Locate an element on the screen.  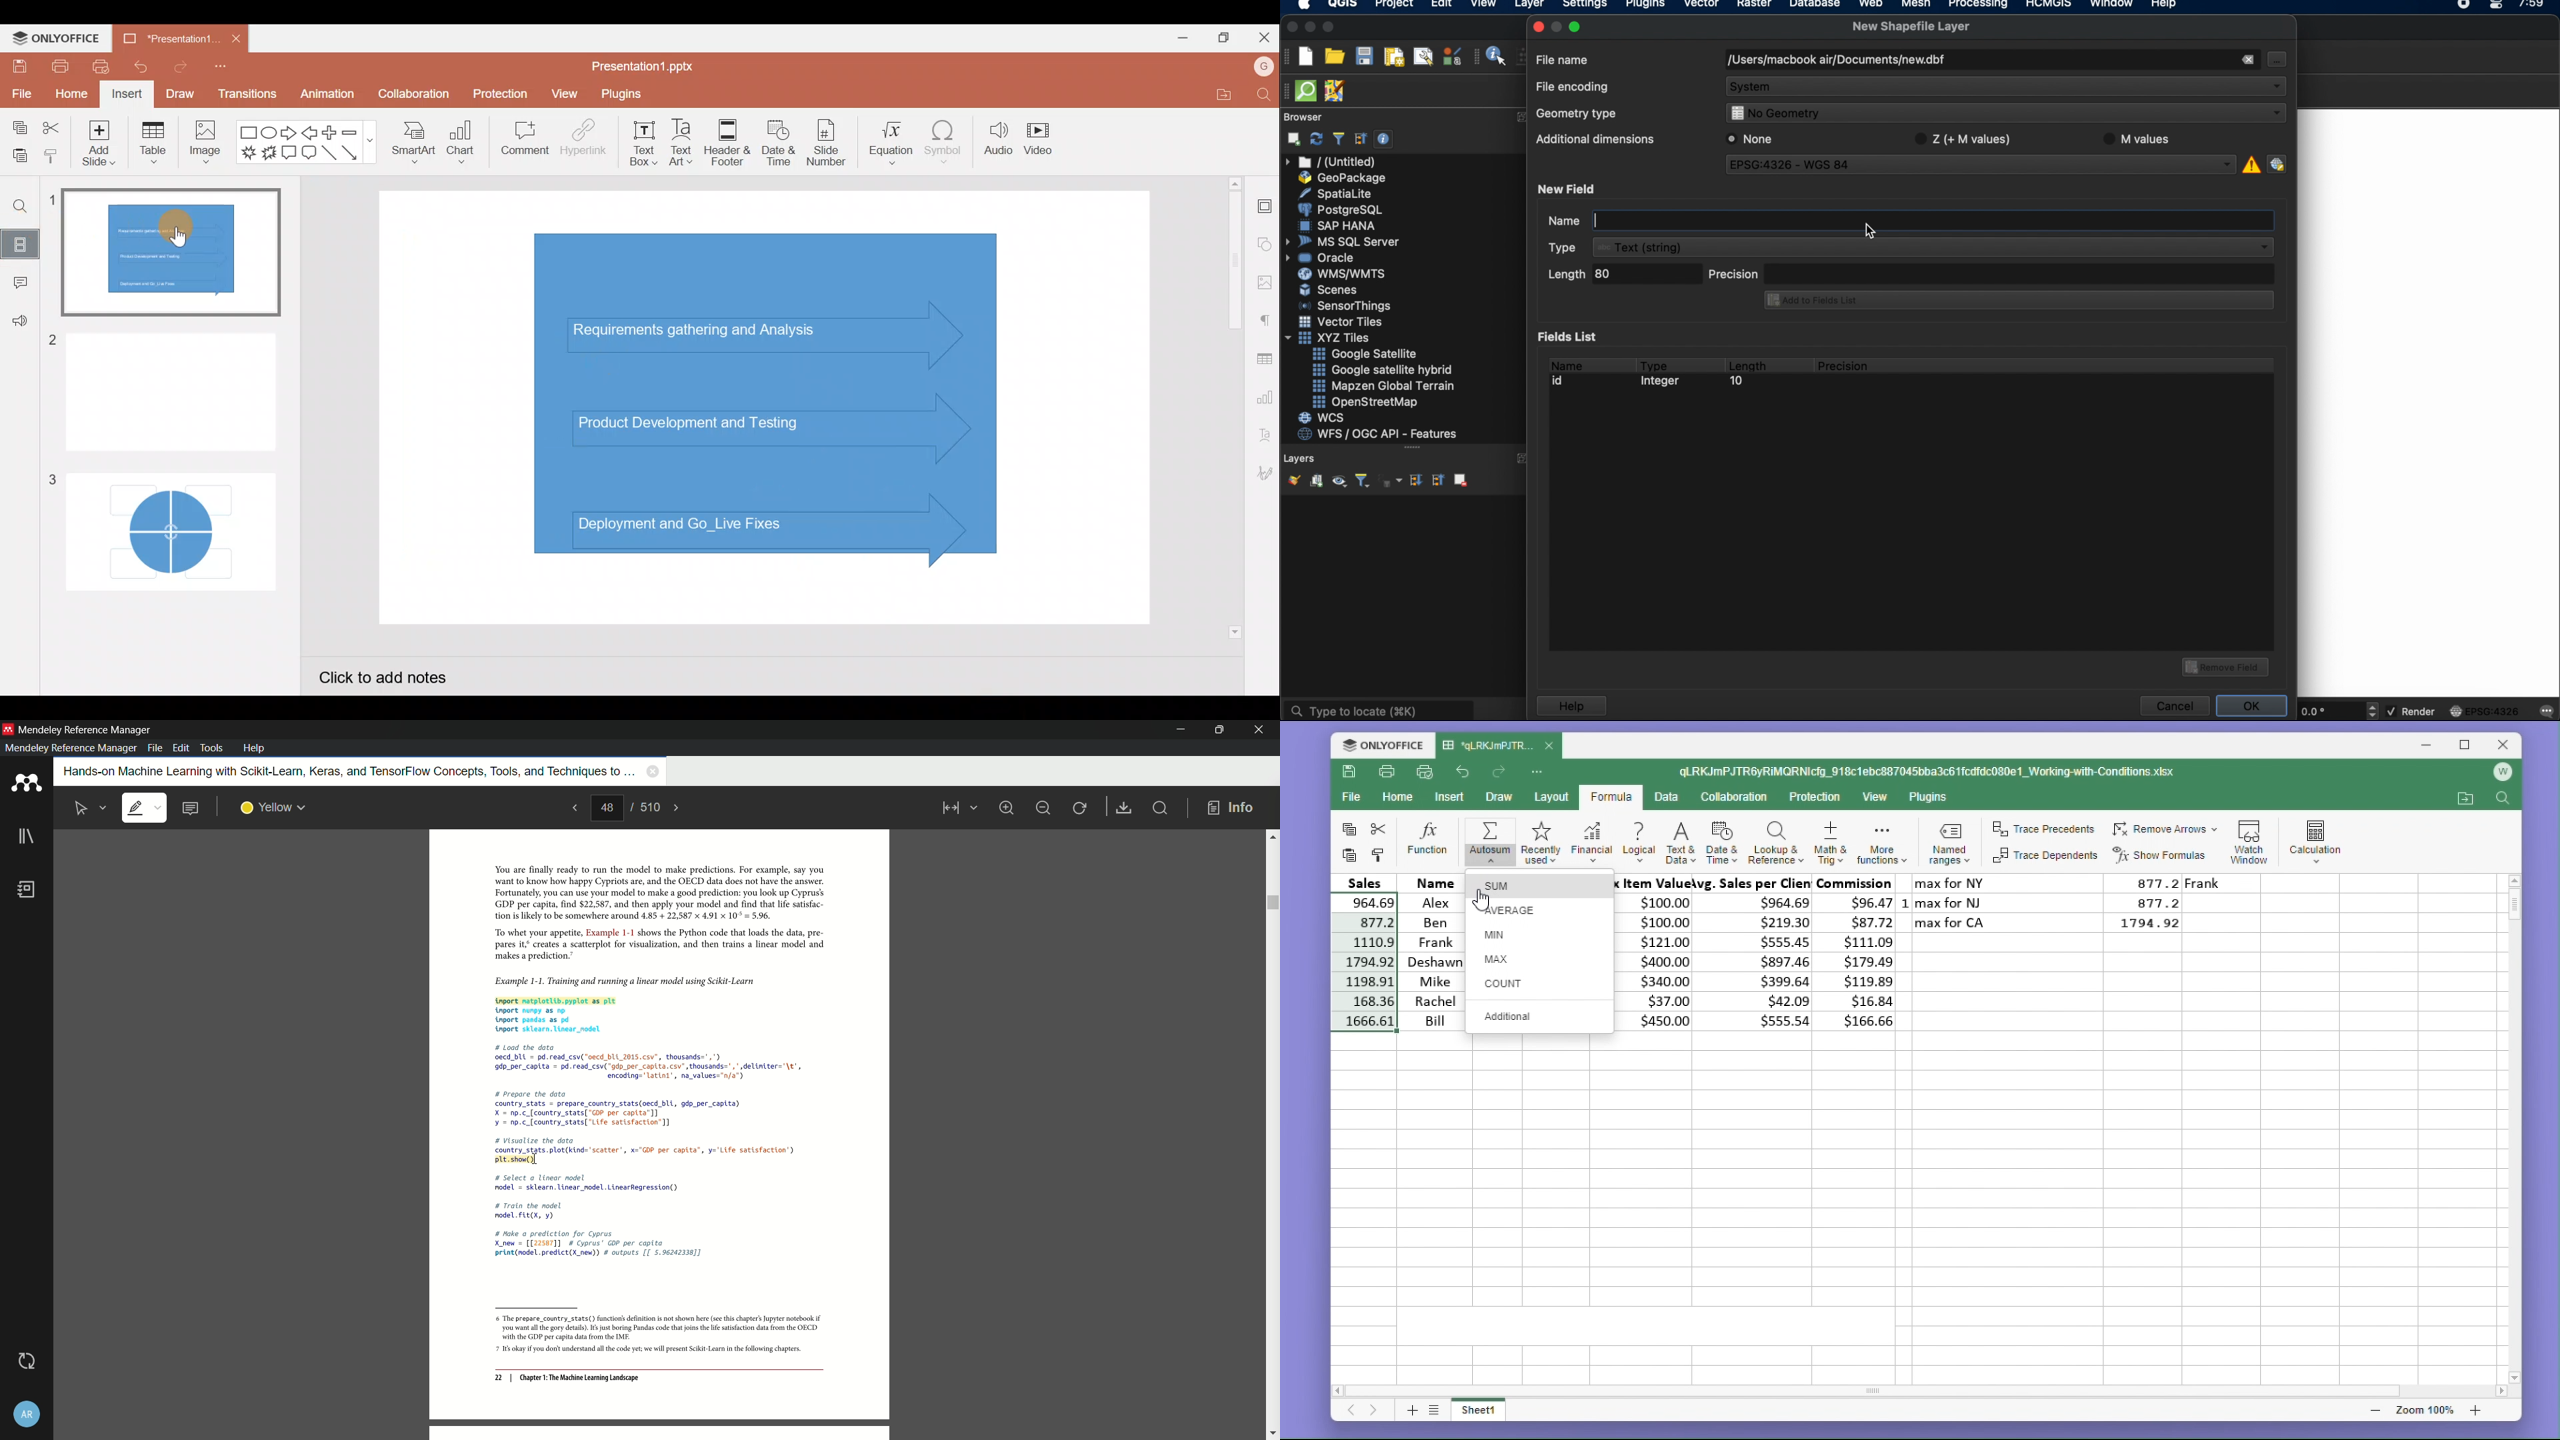
Ellipse is located at coordinates (268, 134).